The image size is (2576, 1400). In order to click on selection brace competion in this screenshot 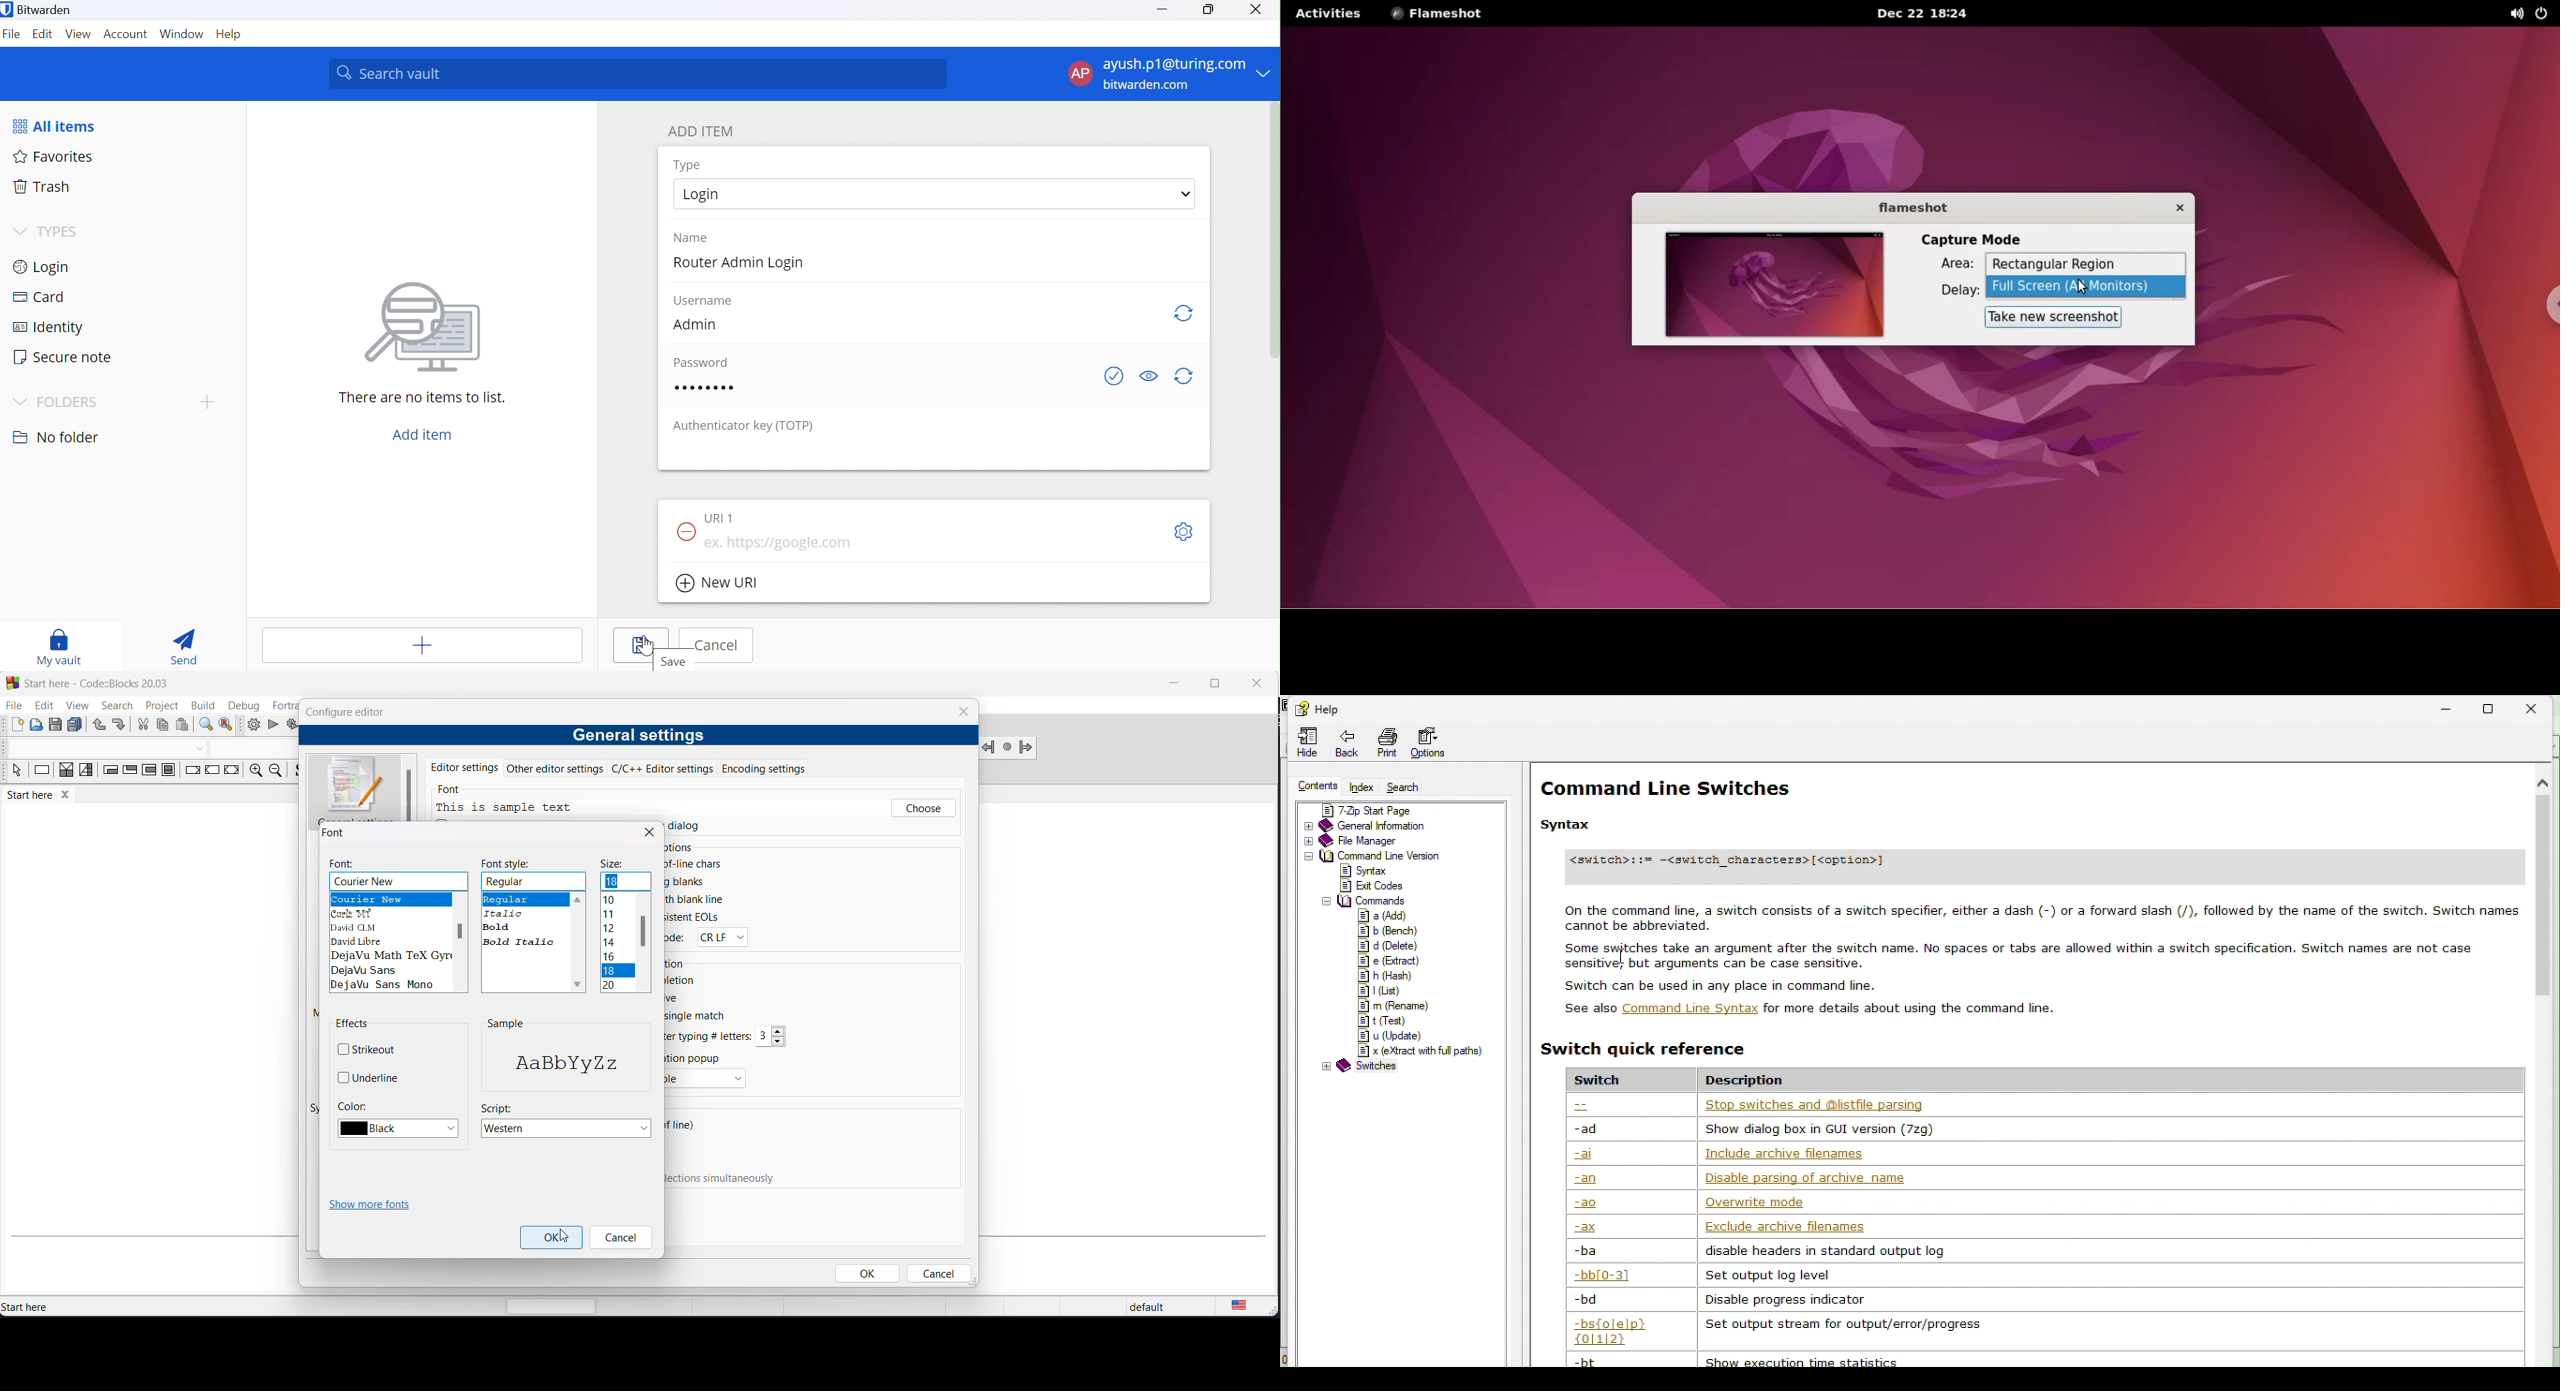, I will do `click(504, 1088)`.